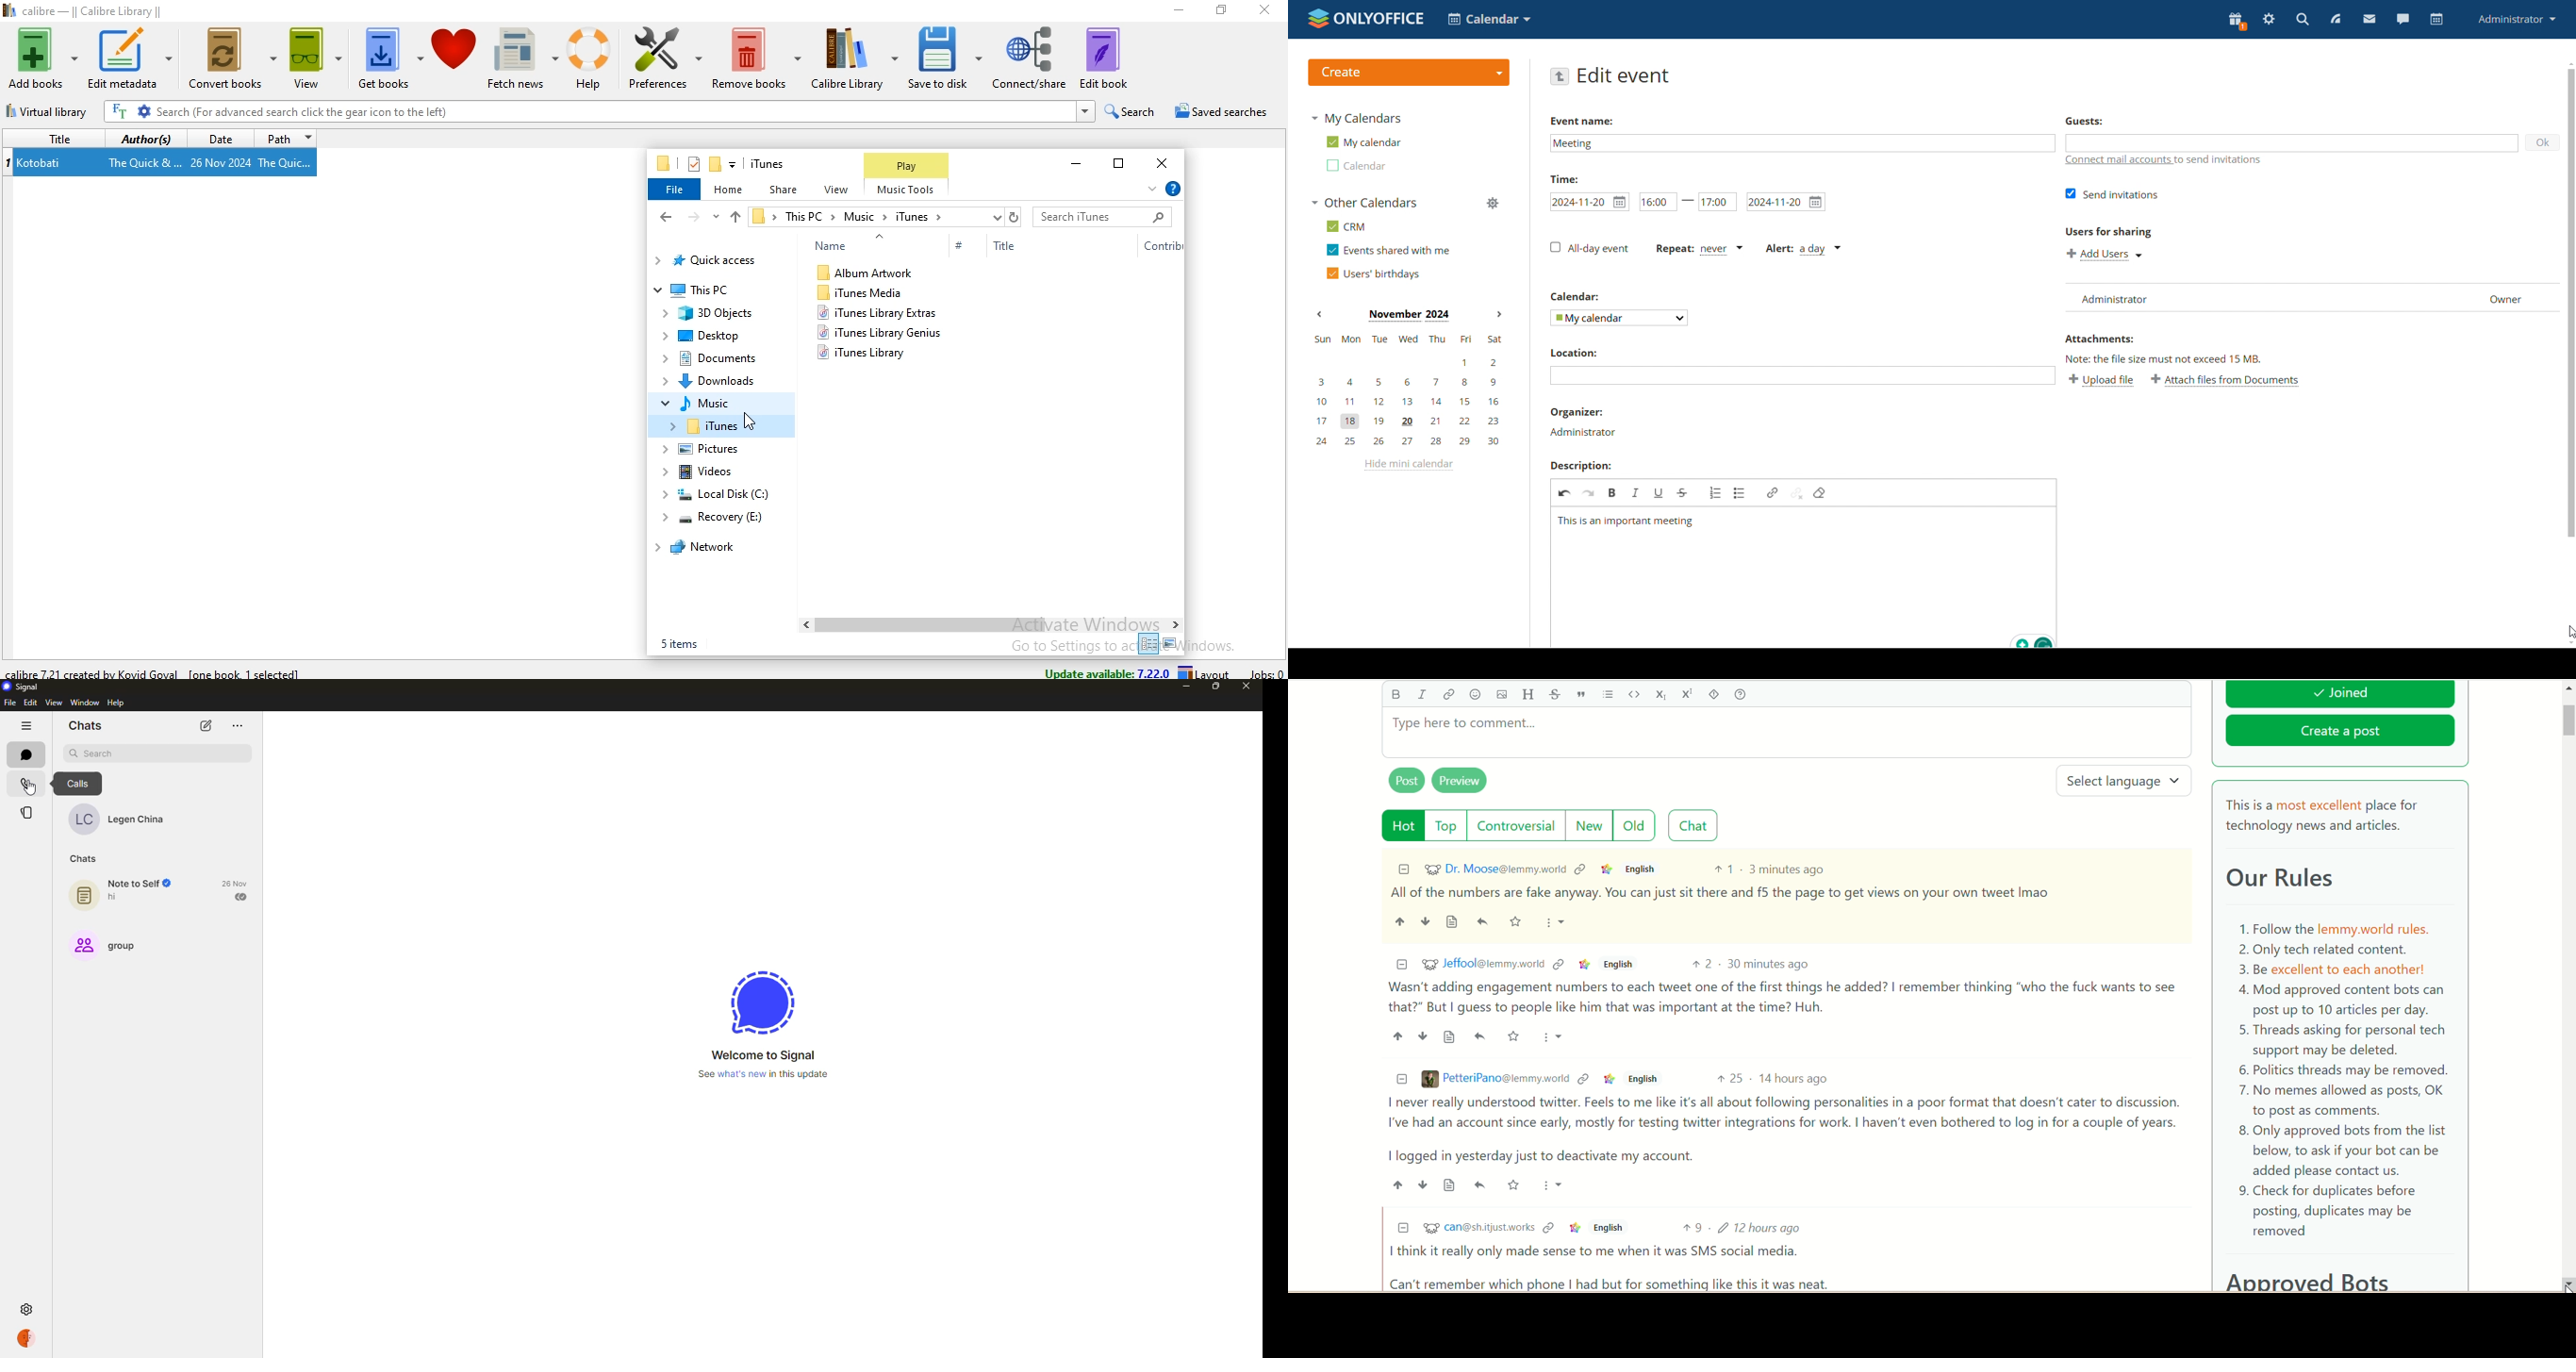  Describe the element at coordinates (2565, 1282) in the screenshot. I see `cursor` at that location.